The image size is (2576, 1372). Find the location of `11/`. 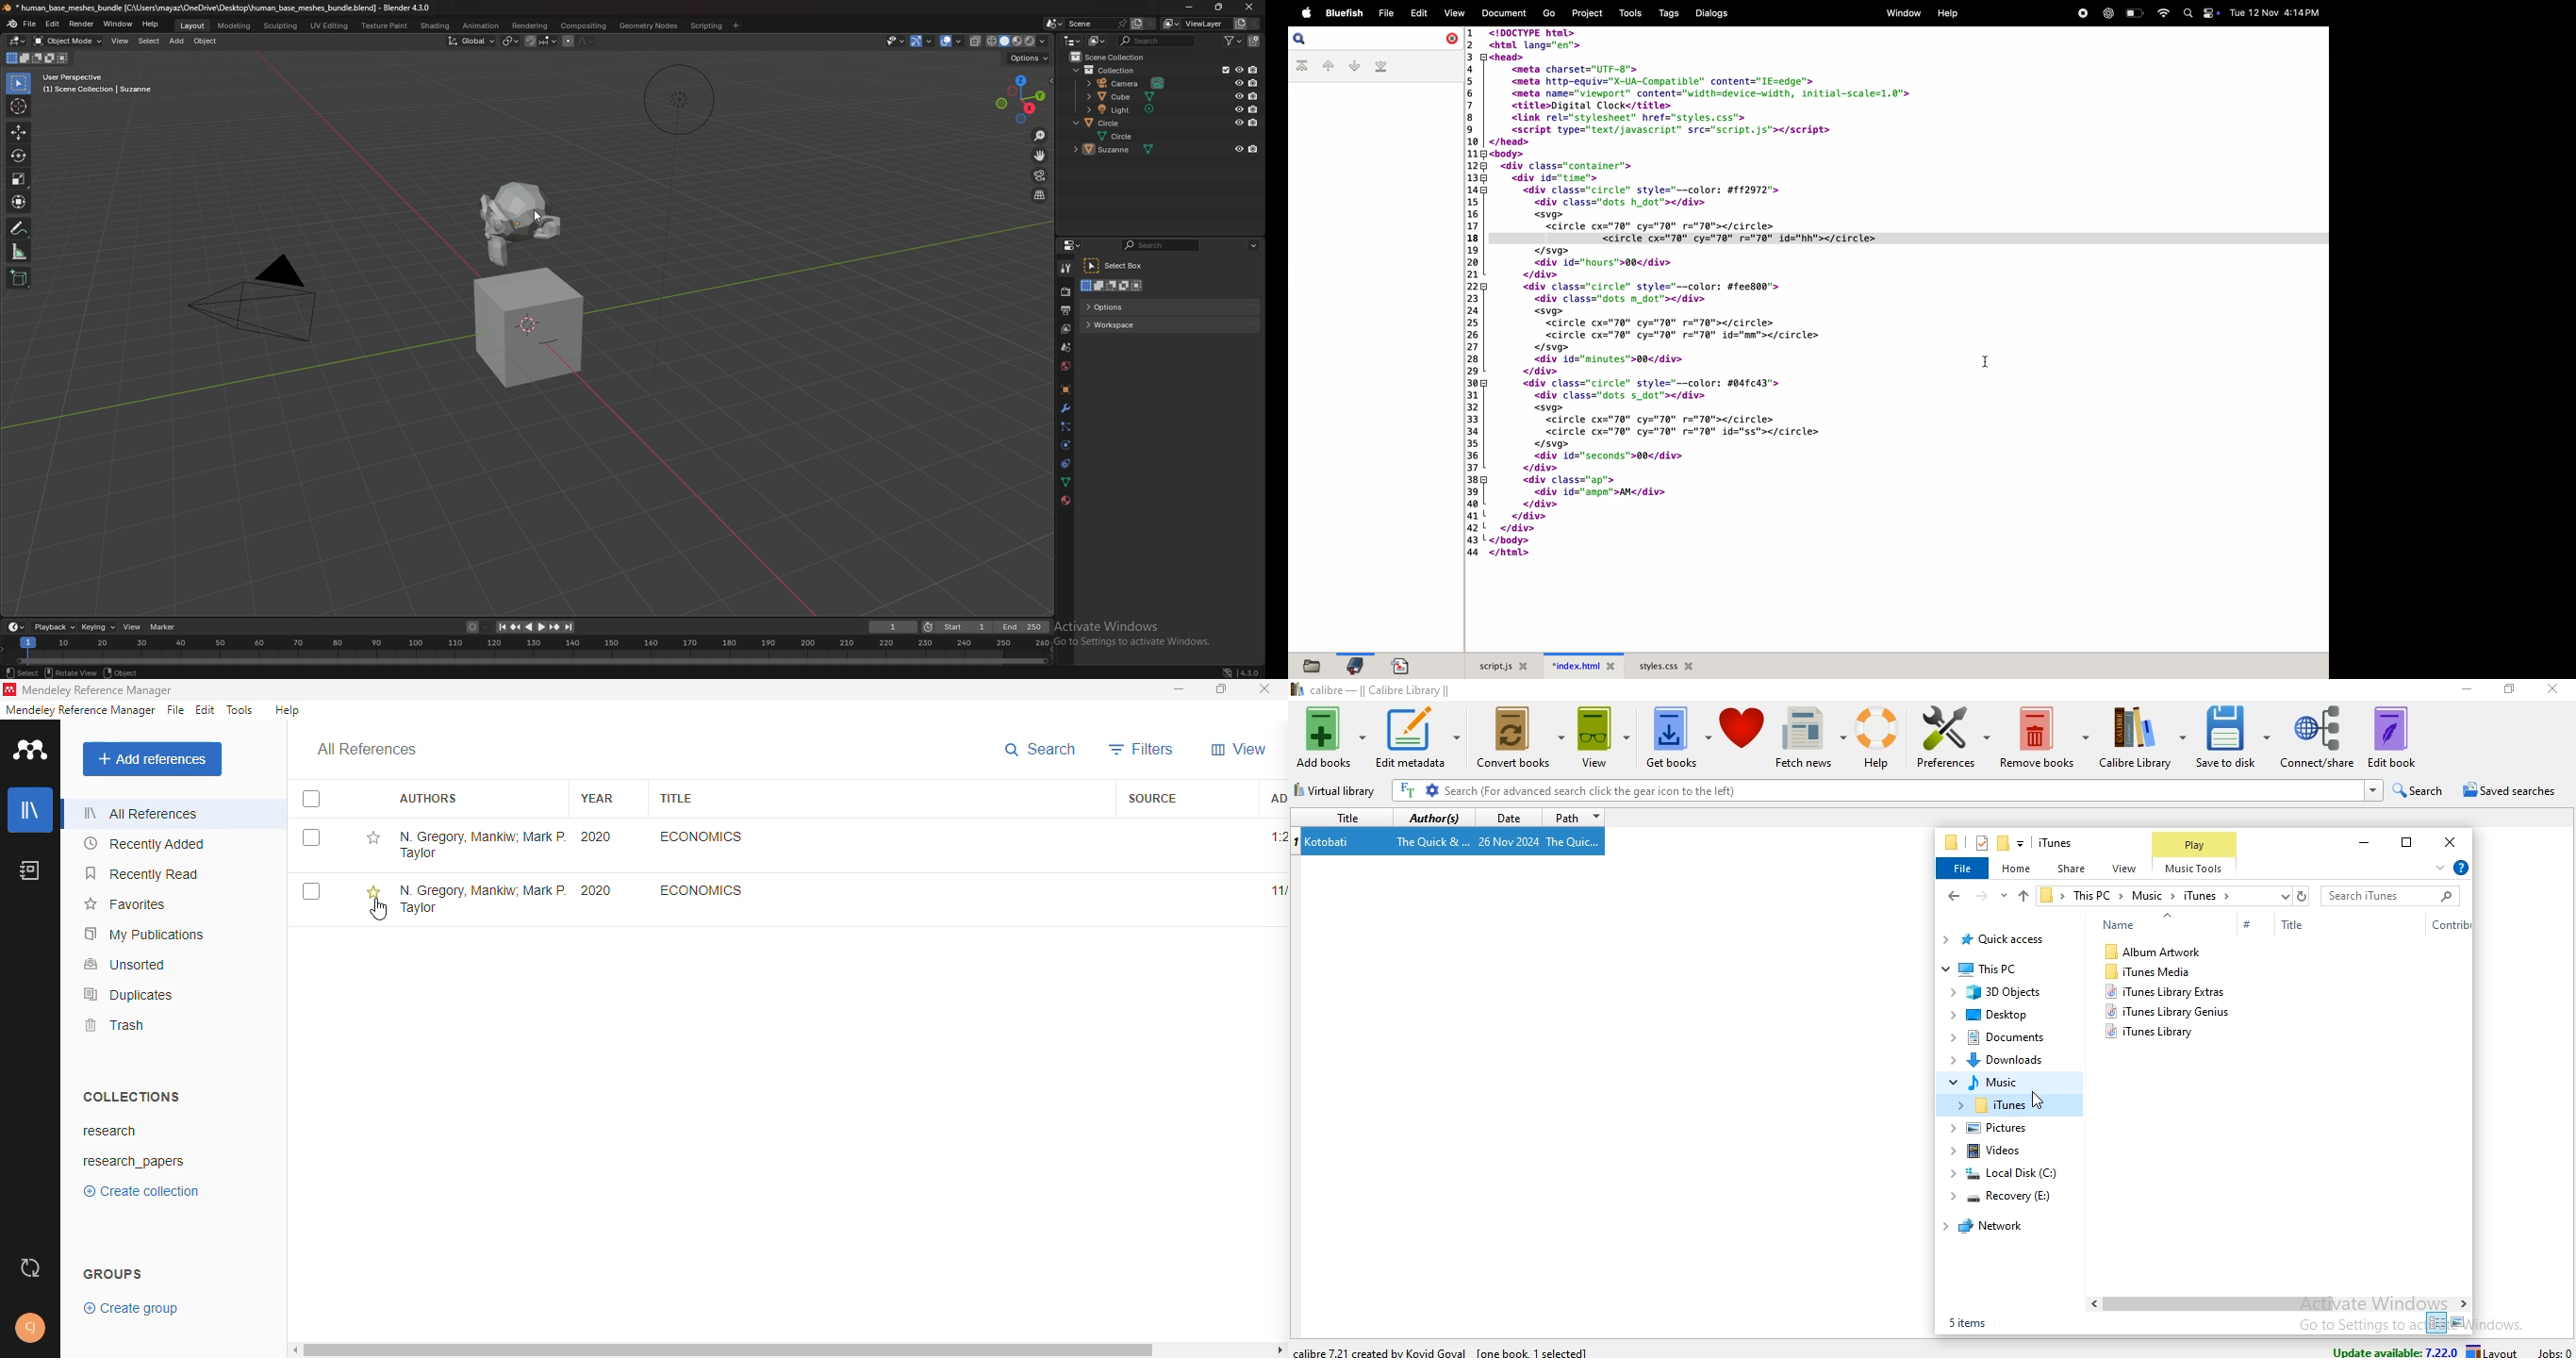

11/ is located at coordinates (1279, 890).